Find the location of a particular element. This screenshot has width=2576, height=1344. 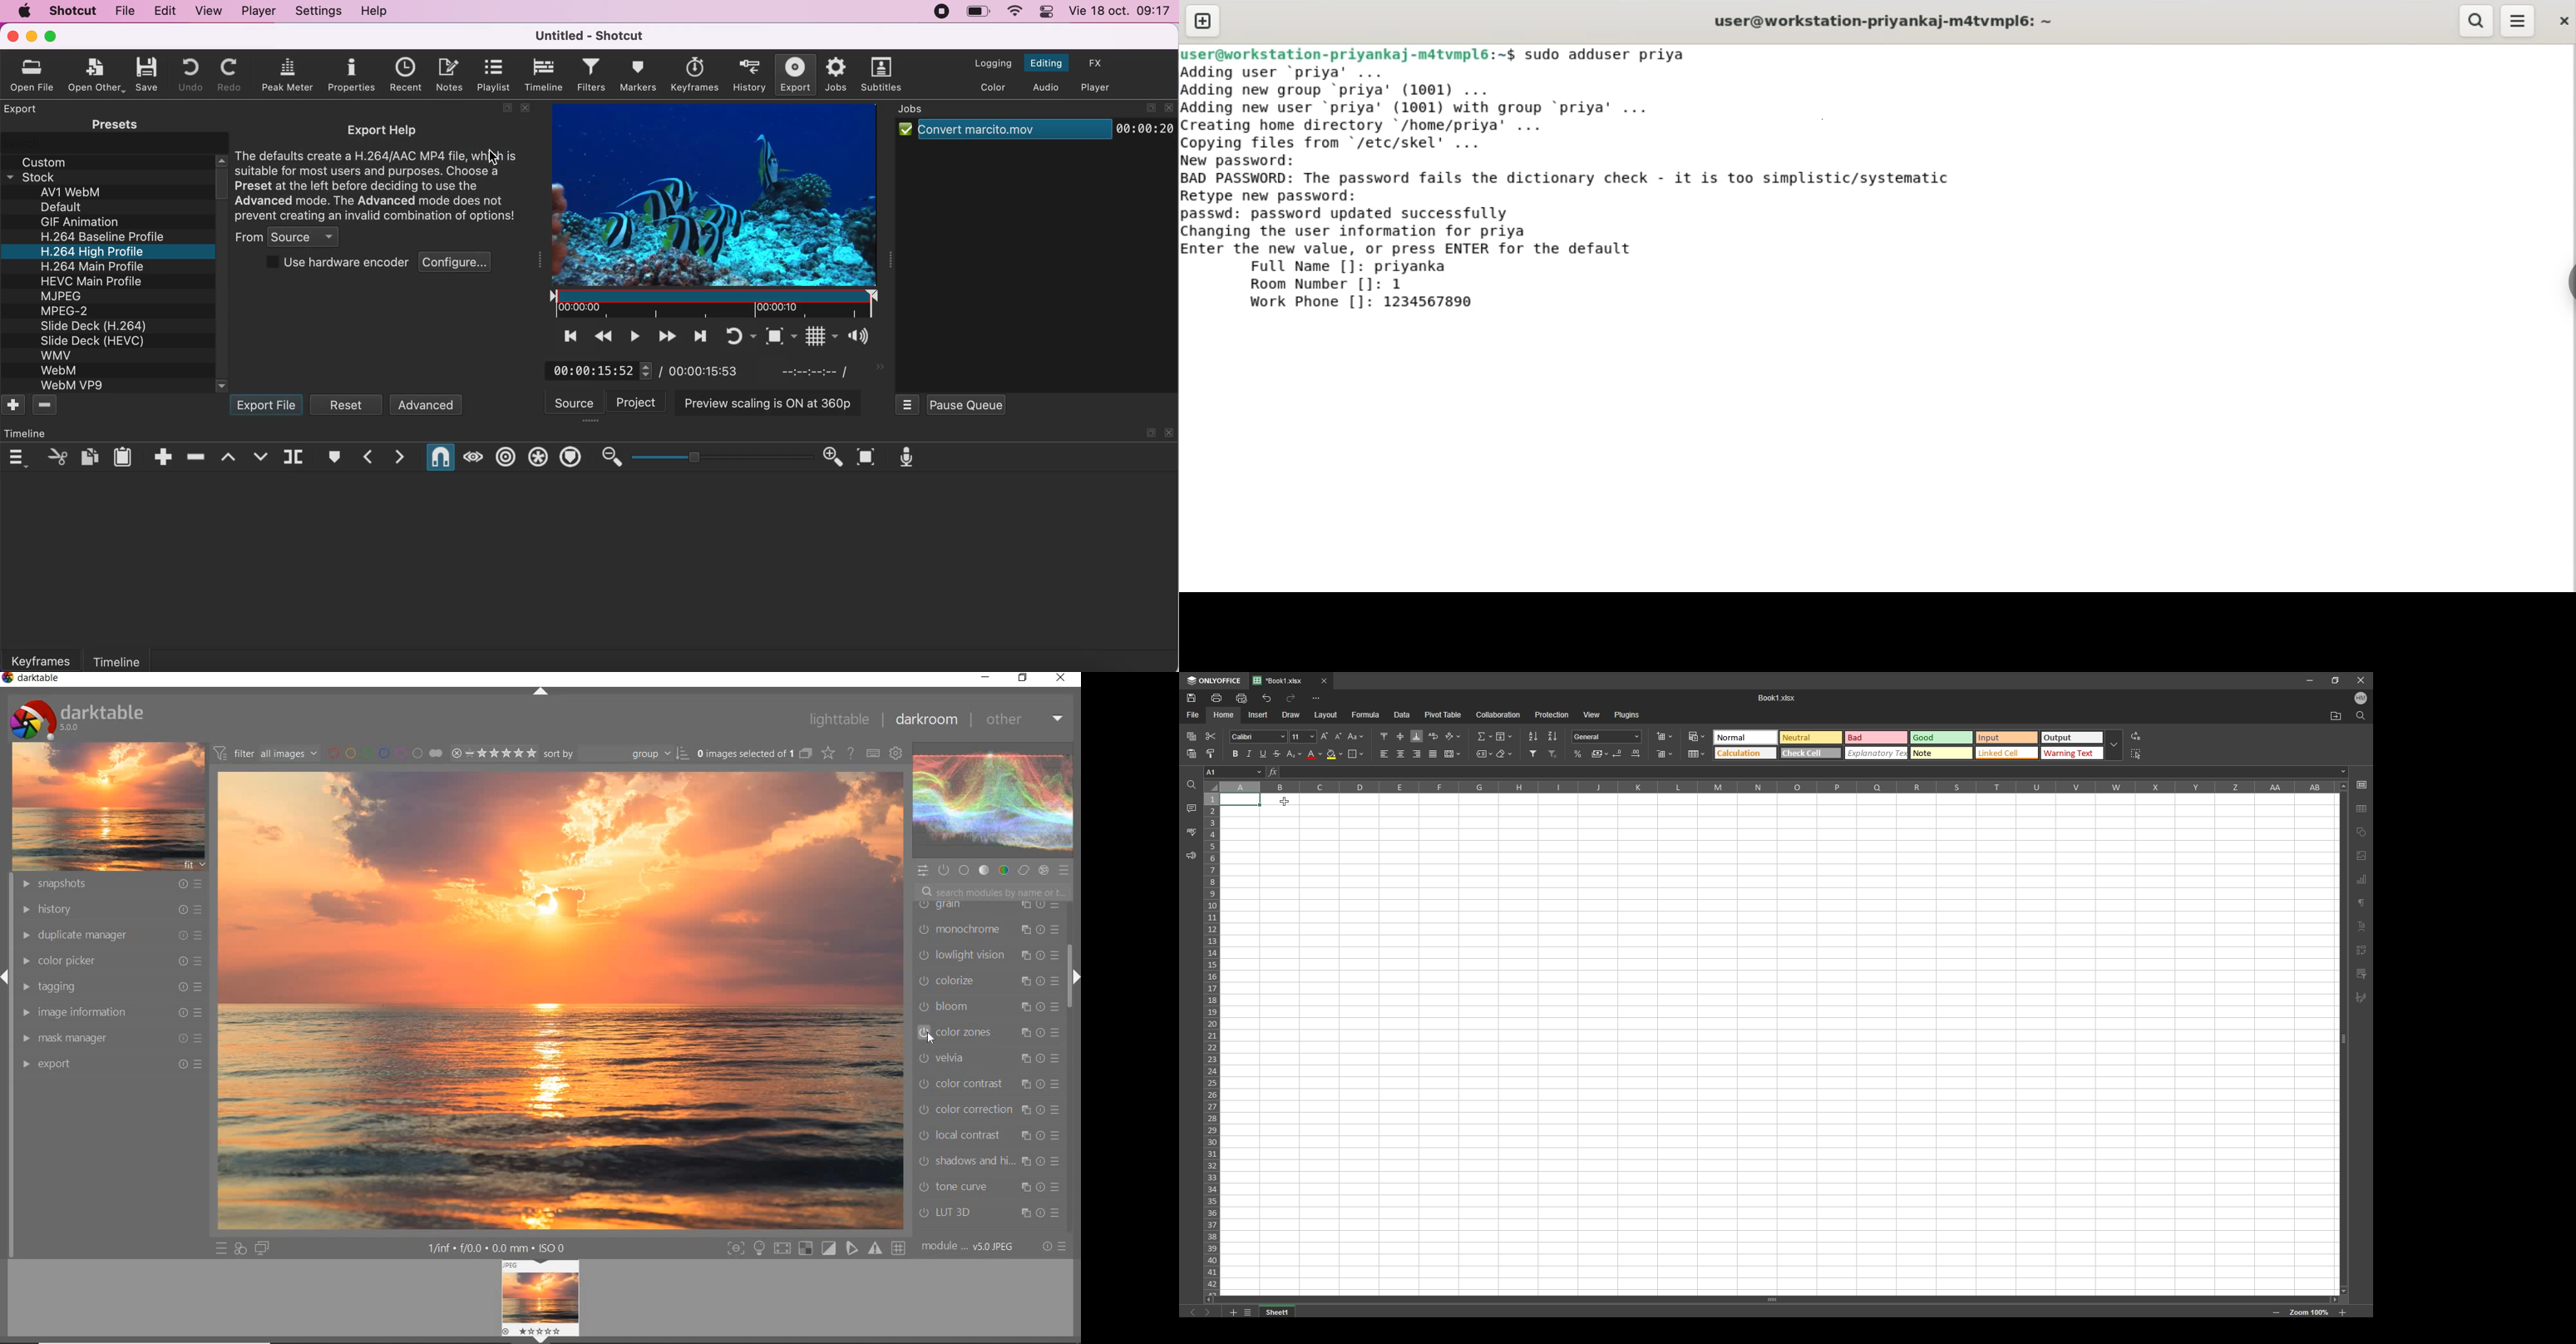

resize is located at coordinates (2334, 681).